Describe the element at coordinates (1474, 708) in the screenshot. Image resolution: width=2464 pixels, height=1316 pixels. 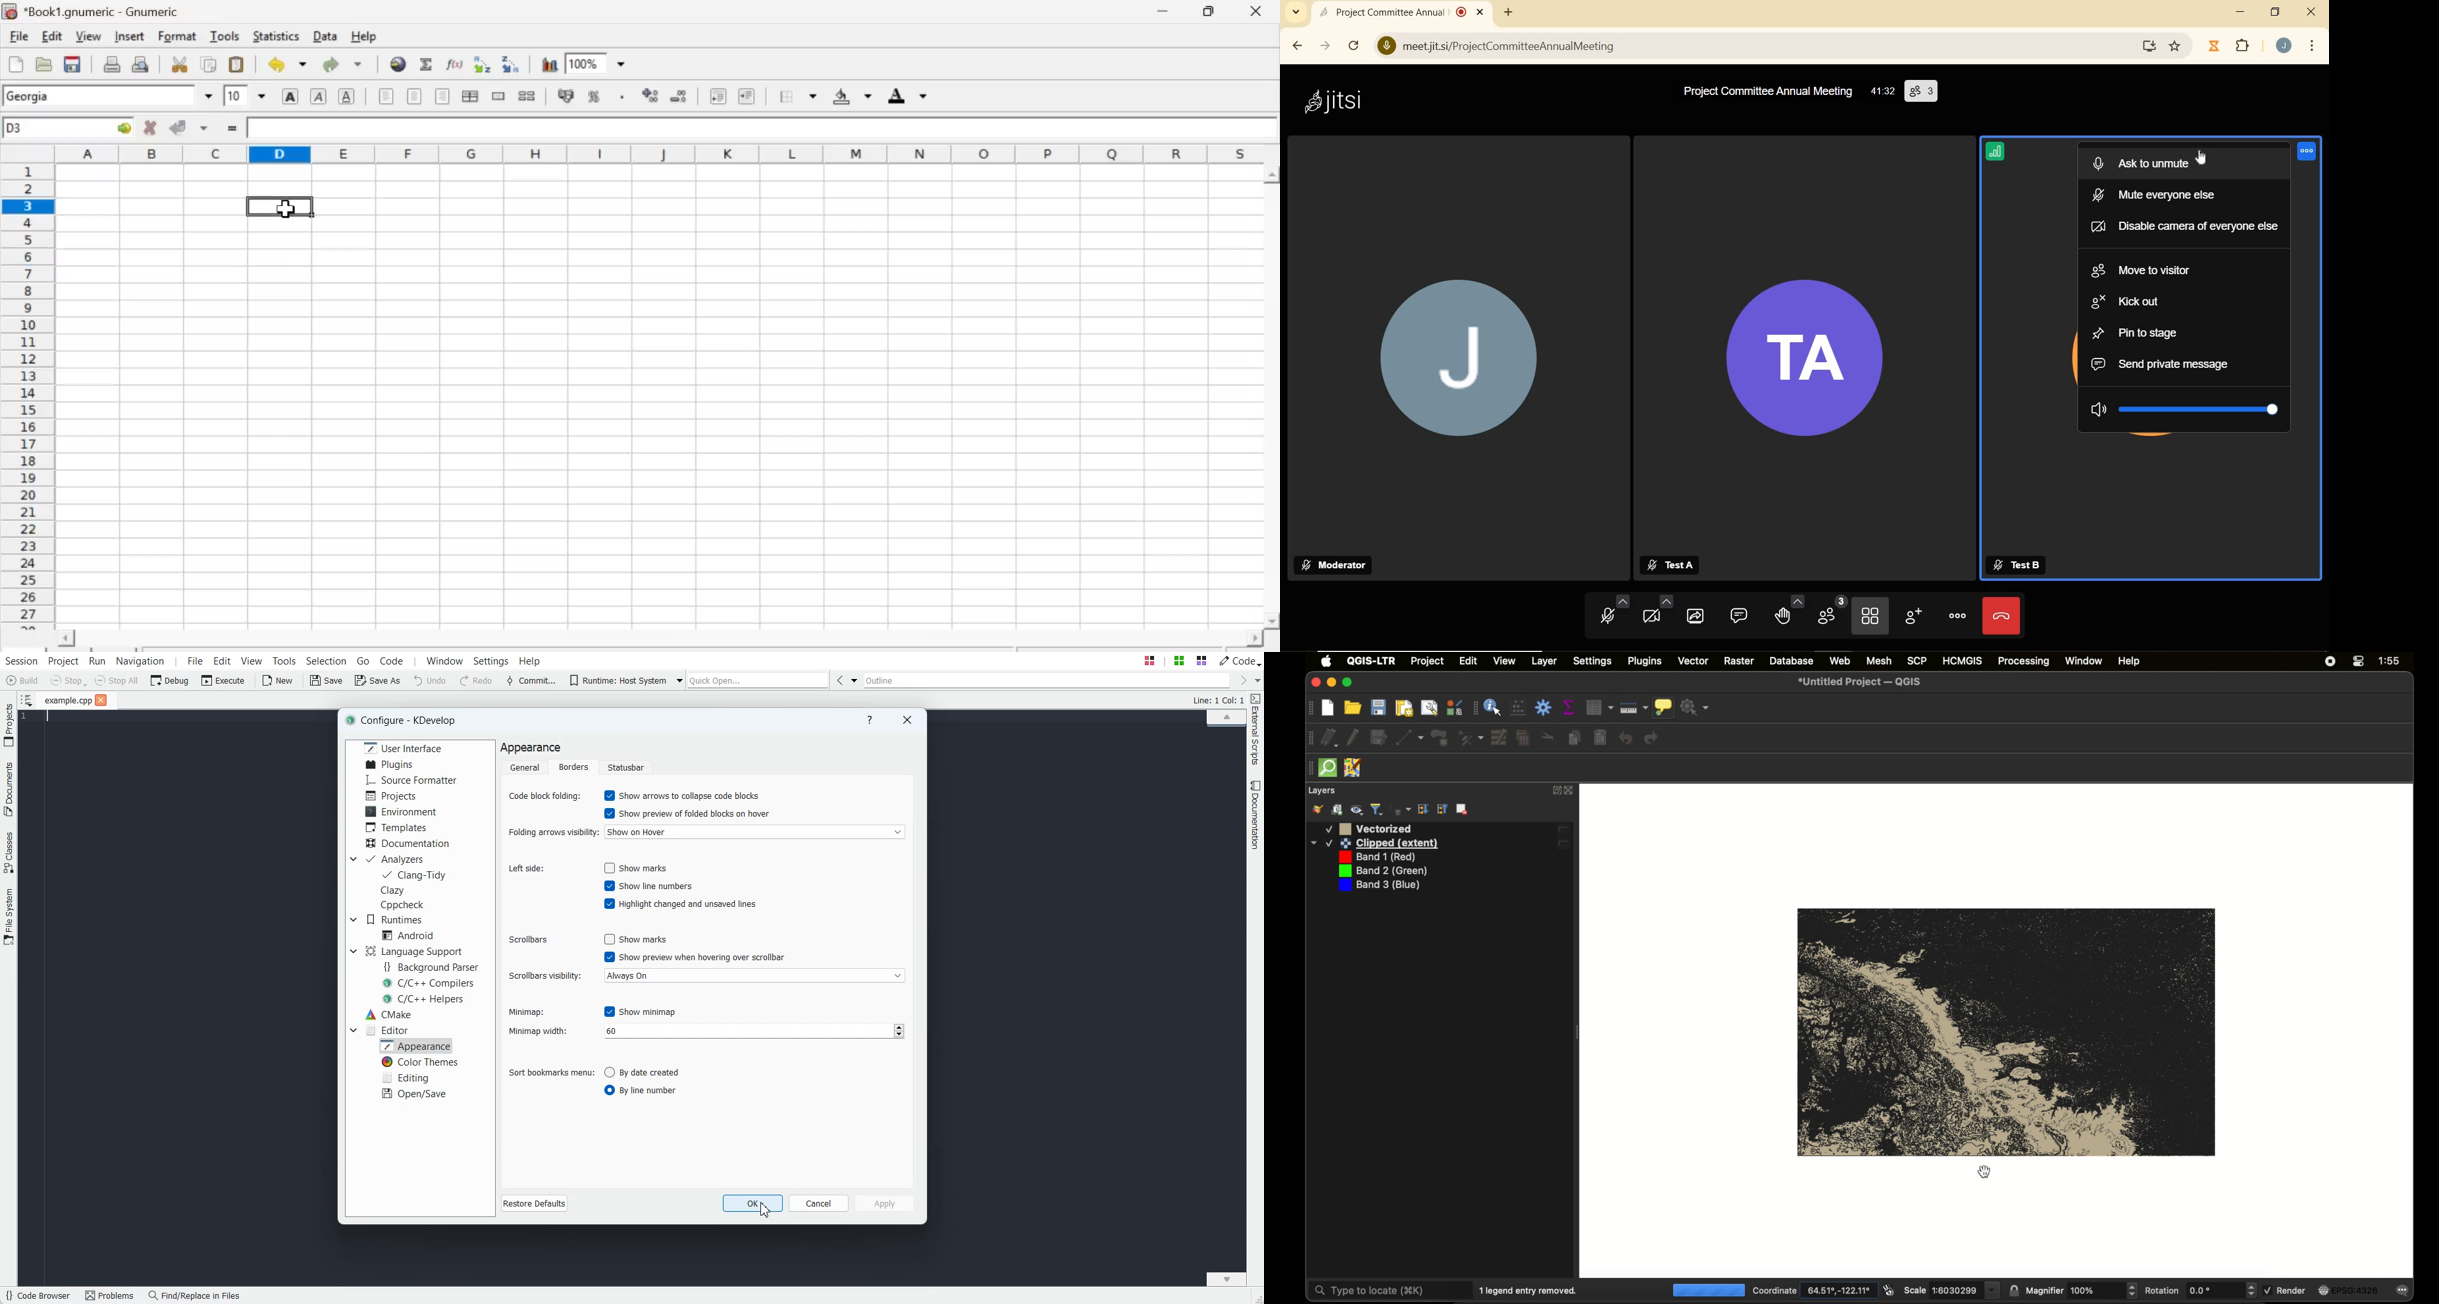
I see `drag handle` at that location.